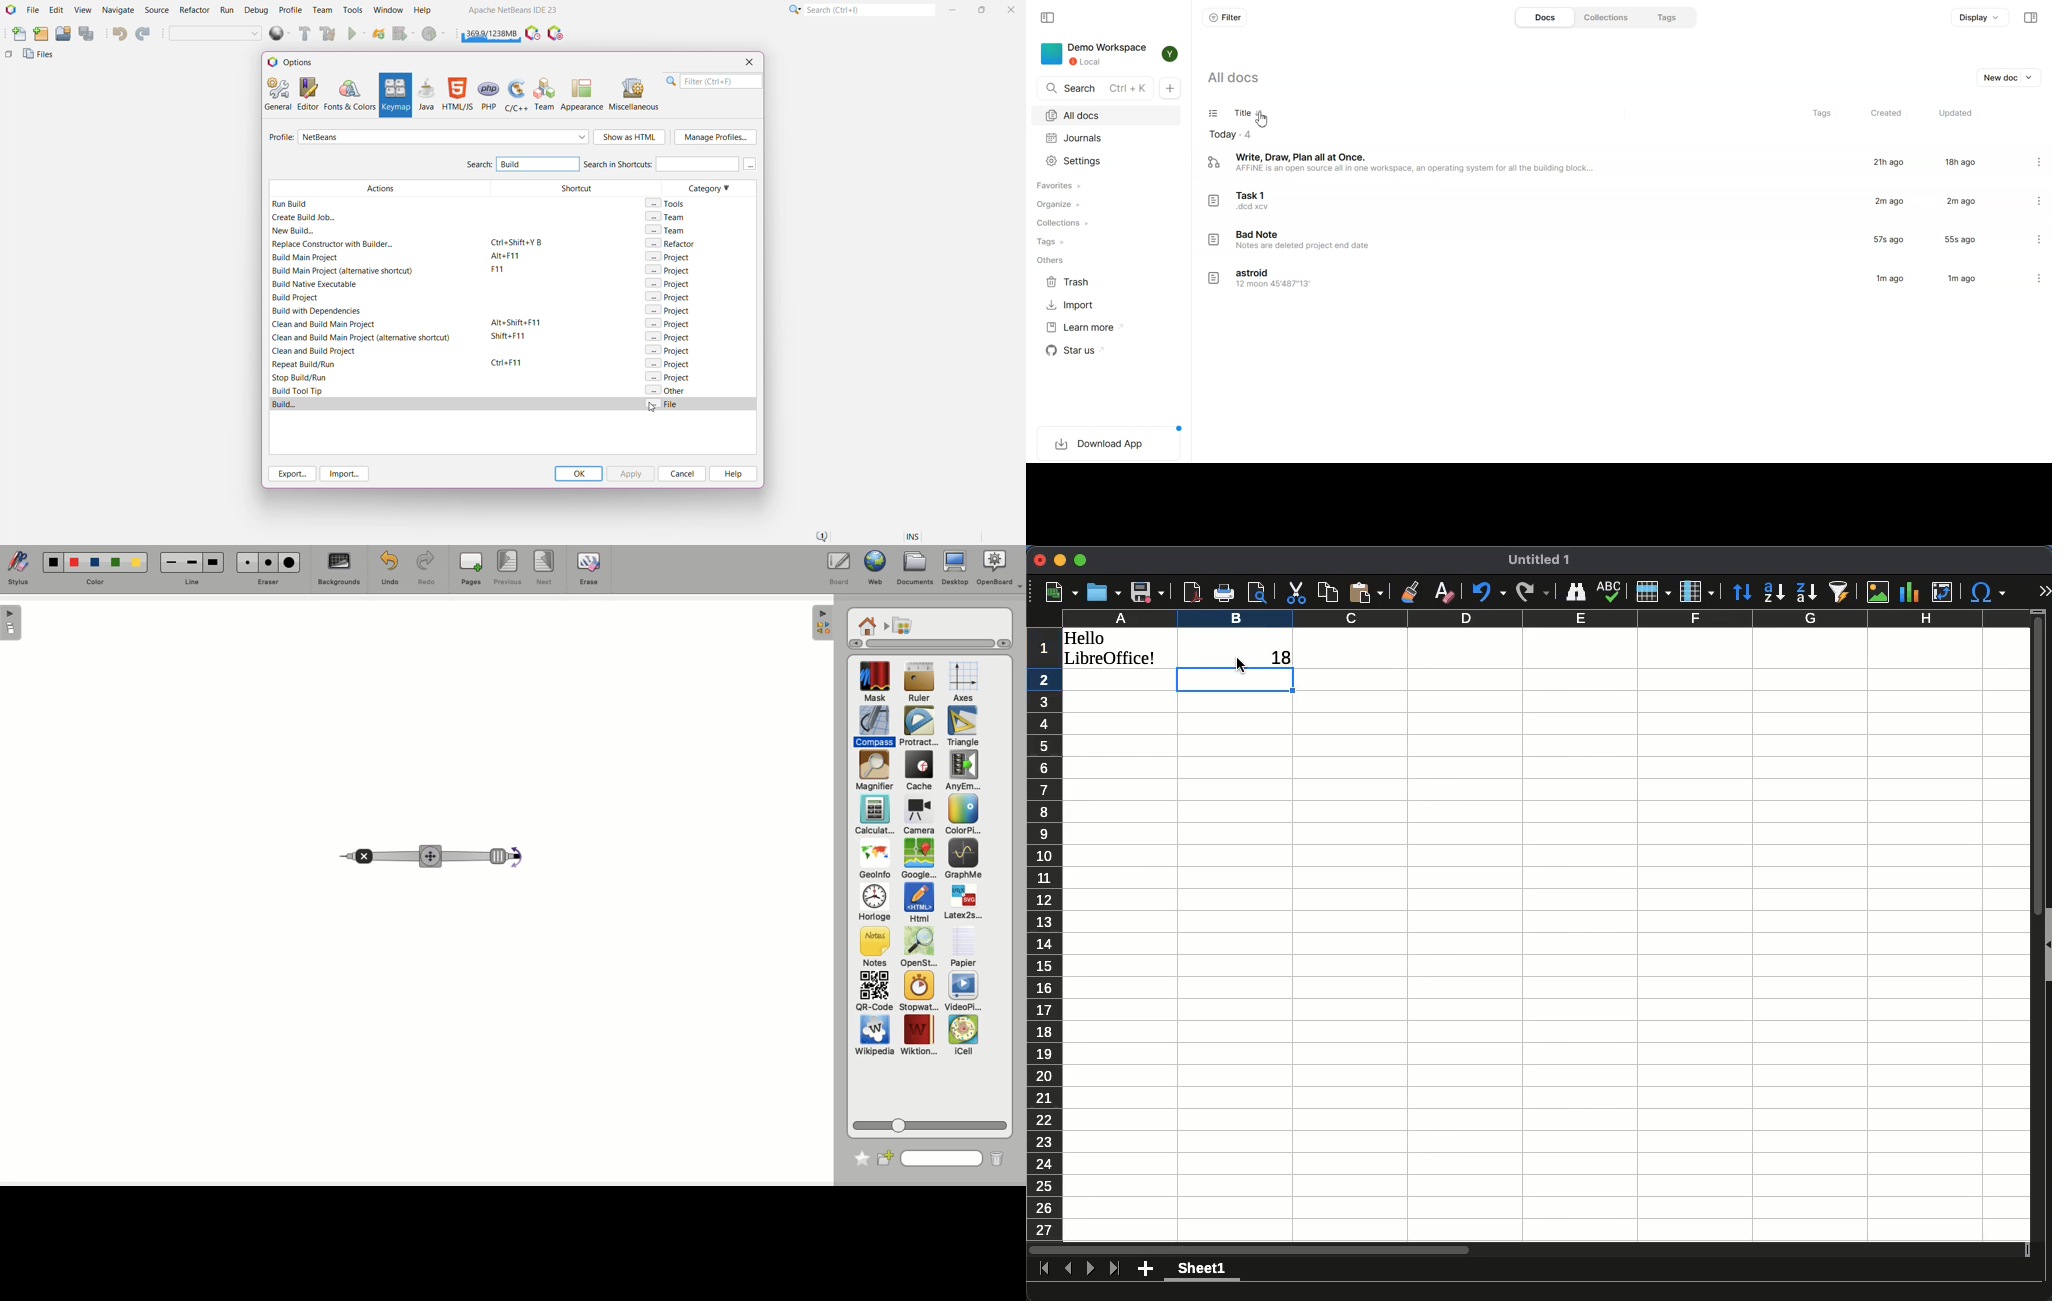 This screenshot has width=2072, height=1316. Describe the element at coordinates (902, 626) in the screenshot. I see `Applications` at that location.